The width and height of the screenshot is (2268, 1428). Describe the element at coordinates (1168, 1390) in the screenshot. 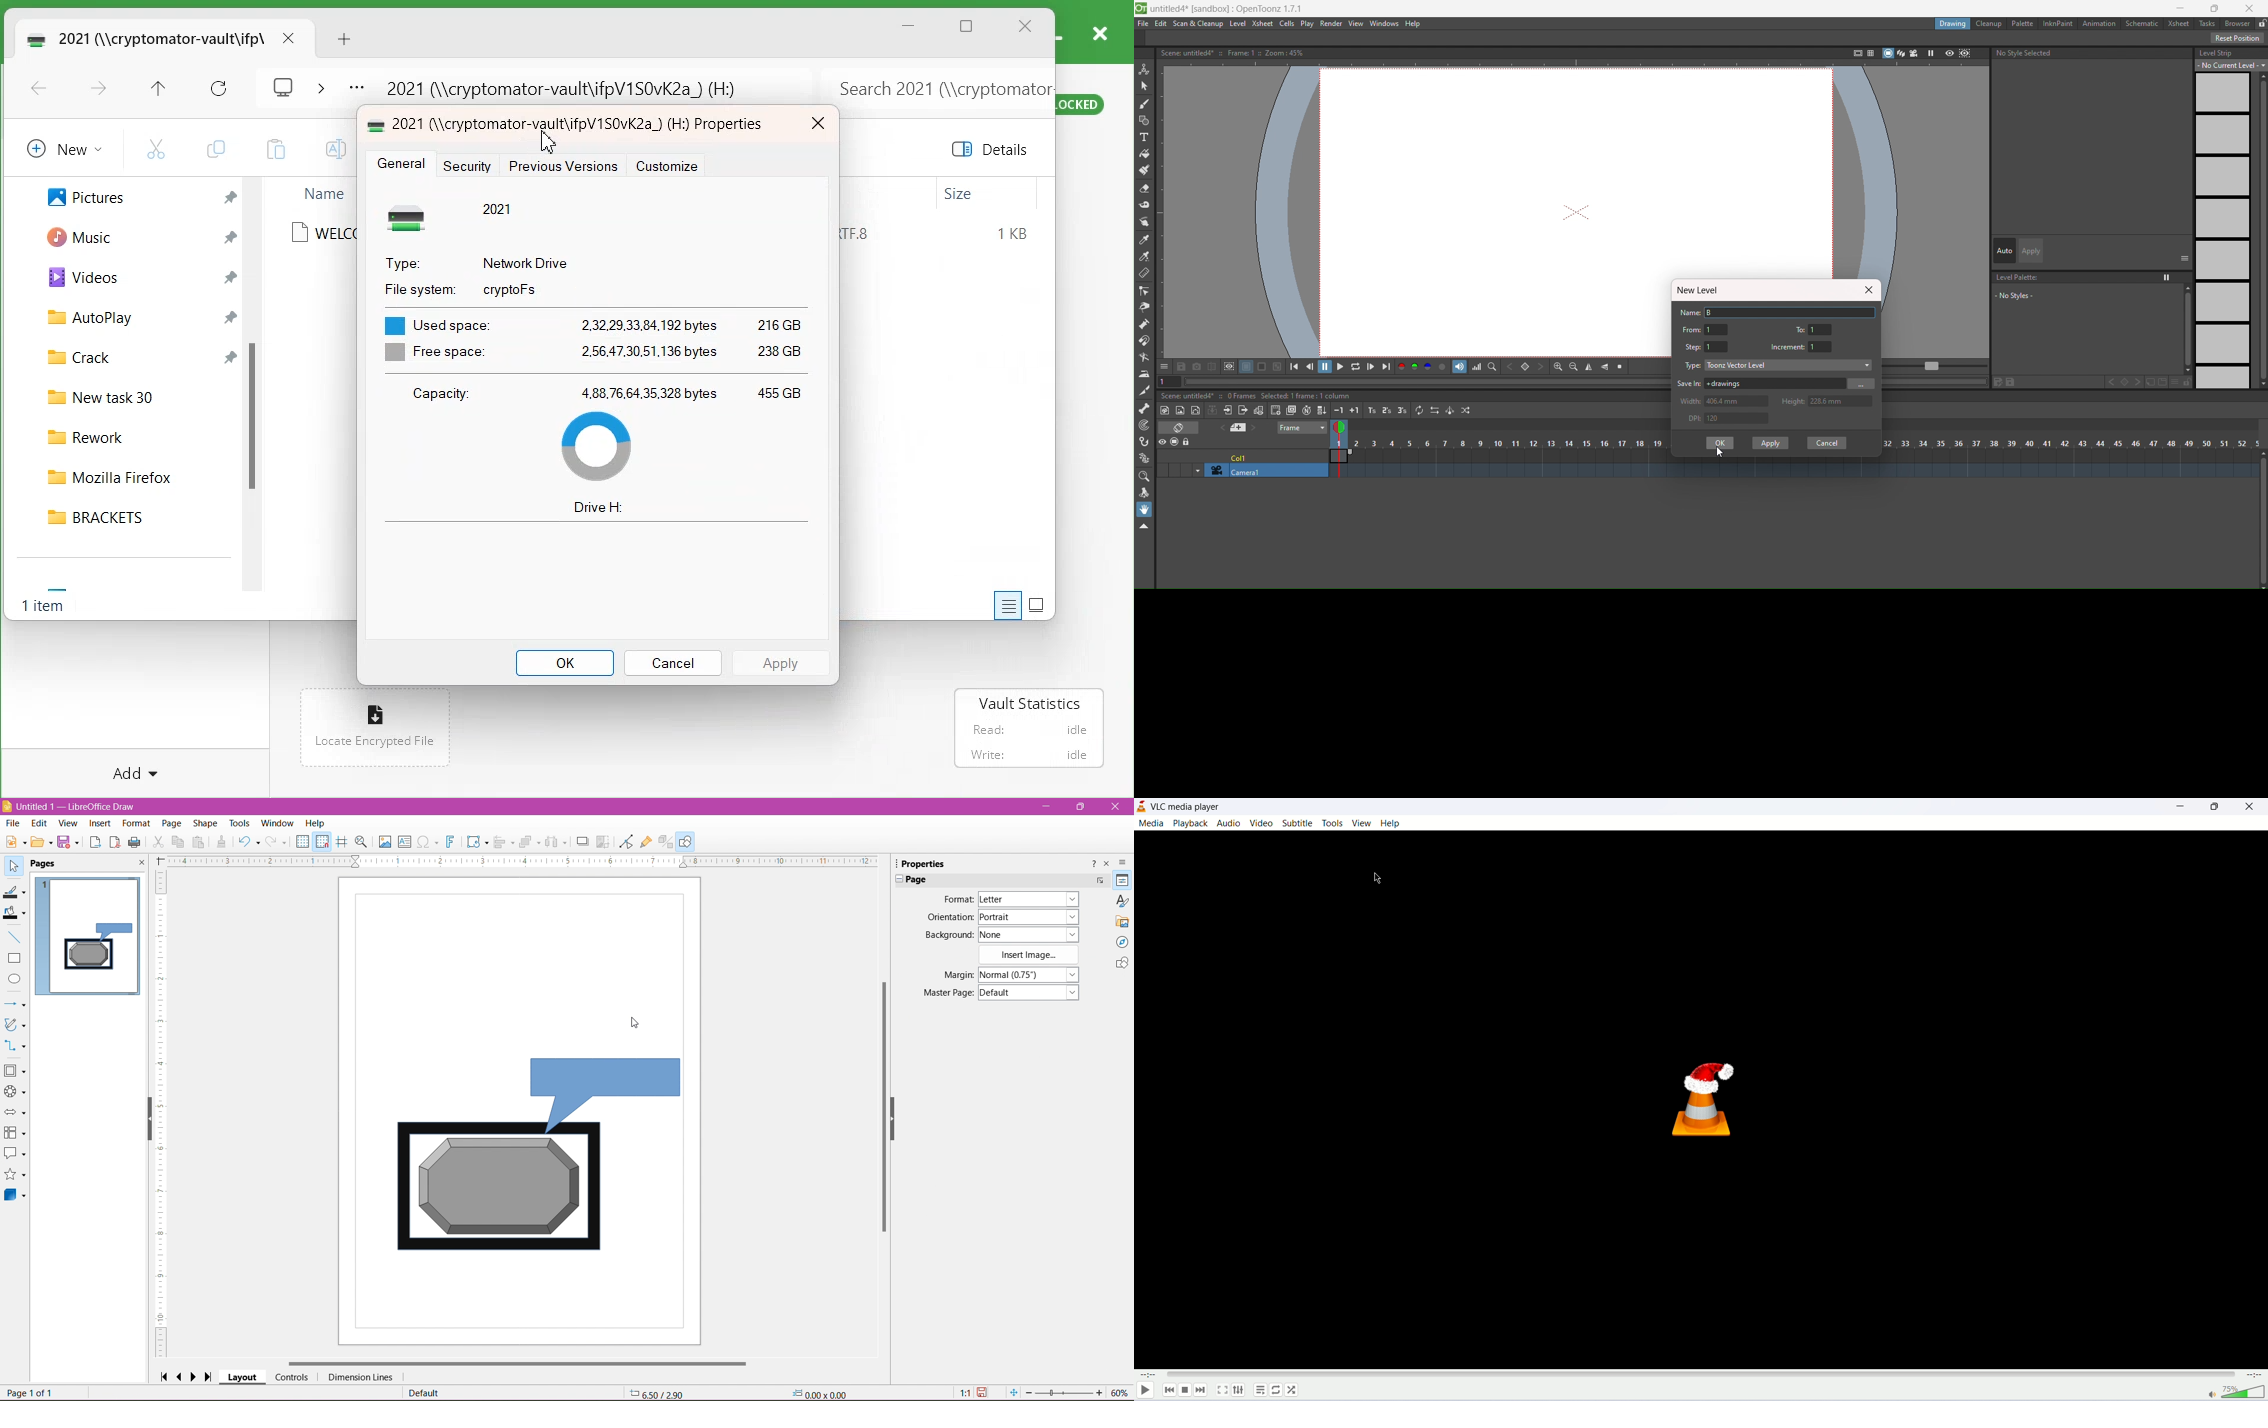

I see `Previous` at that location.